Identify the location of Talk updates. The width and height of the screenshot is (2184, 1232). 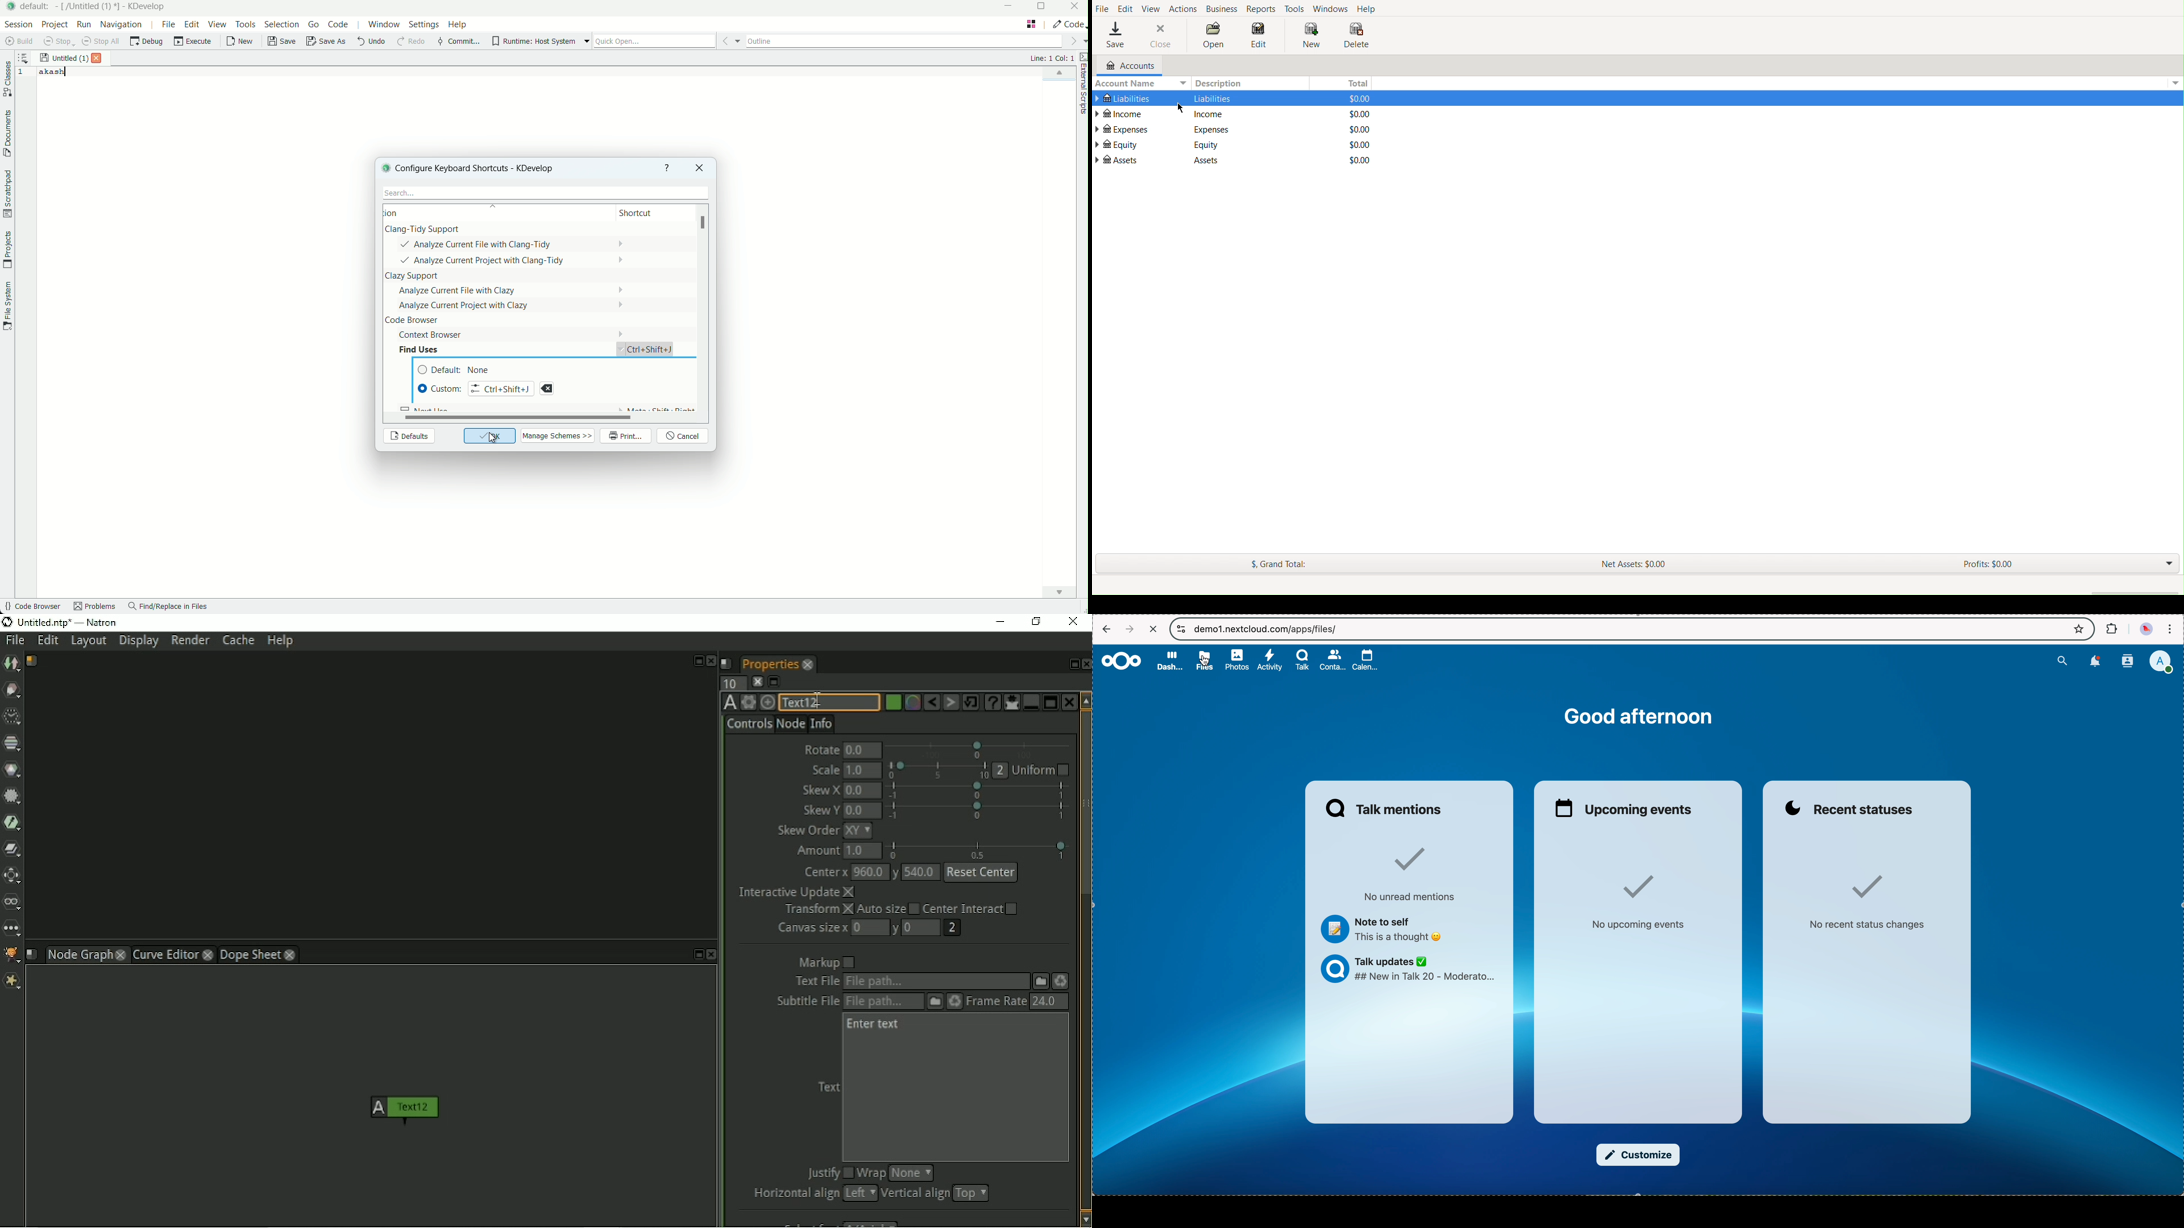
(1415, 972).